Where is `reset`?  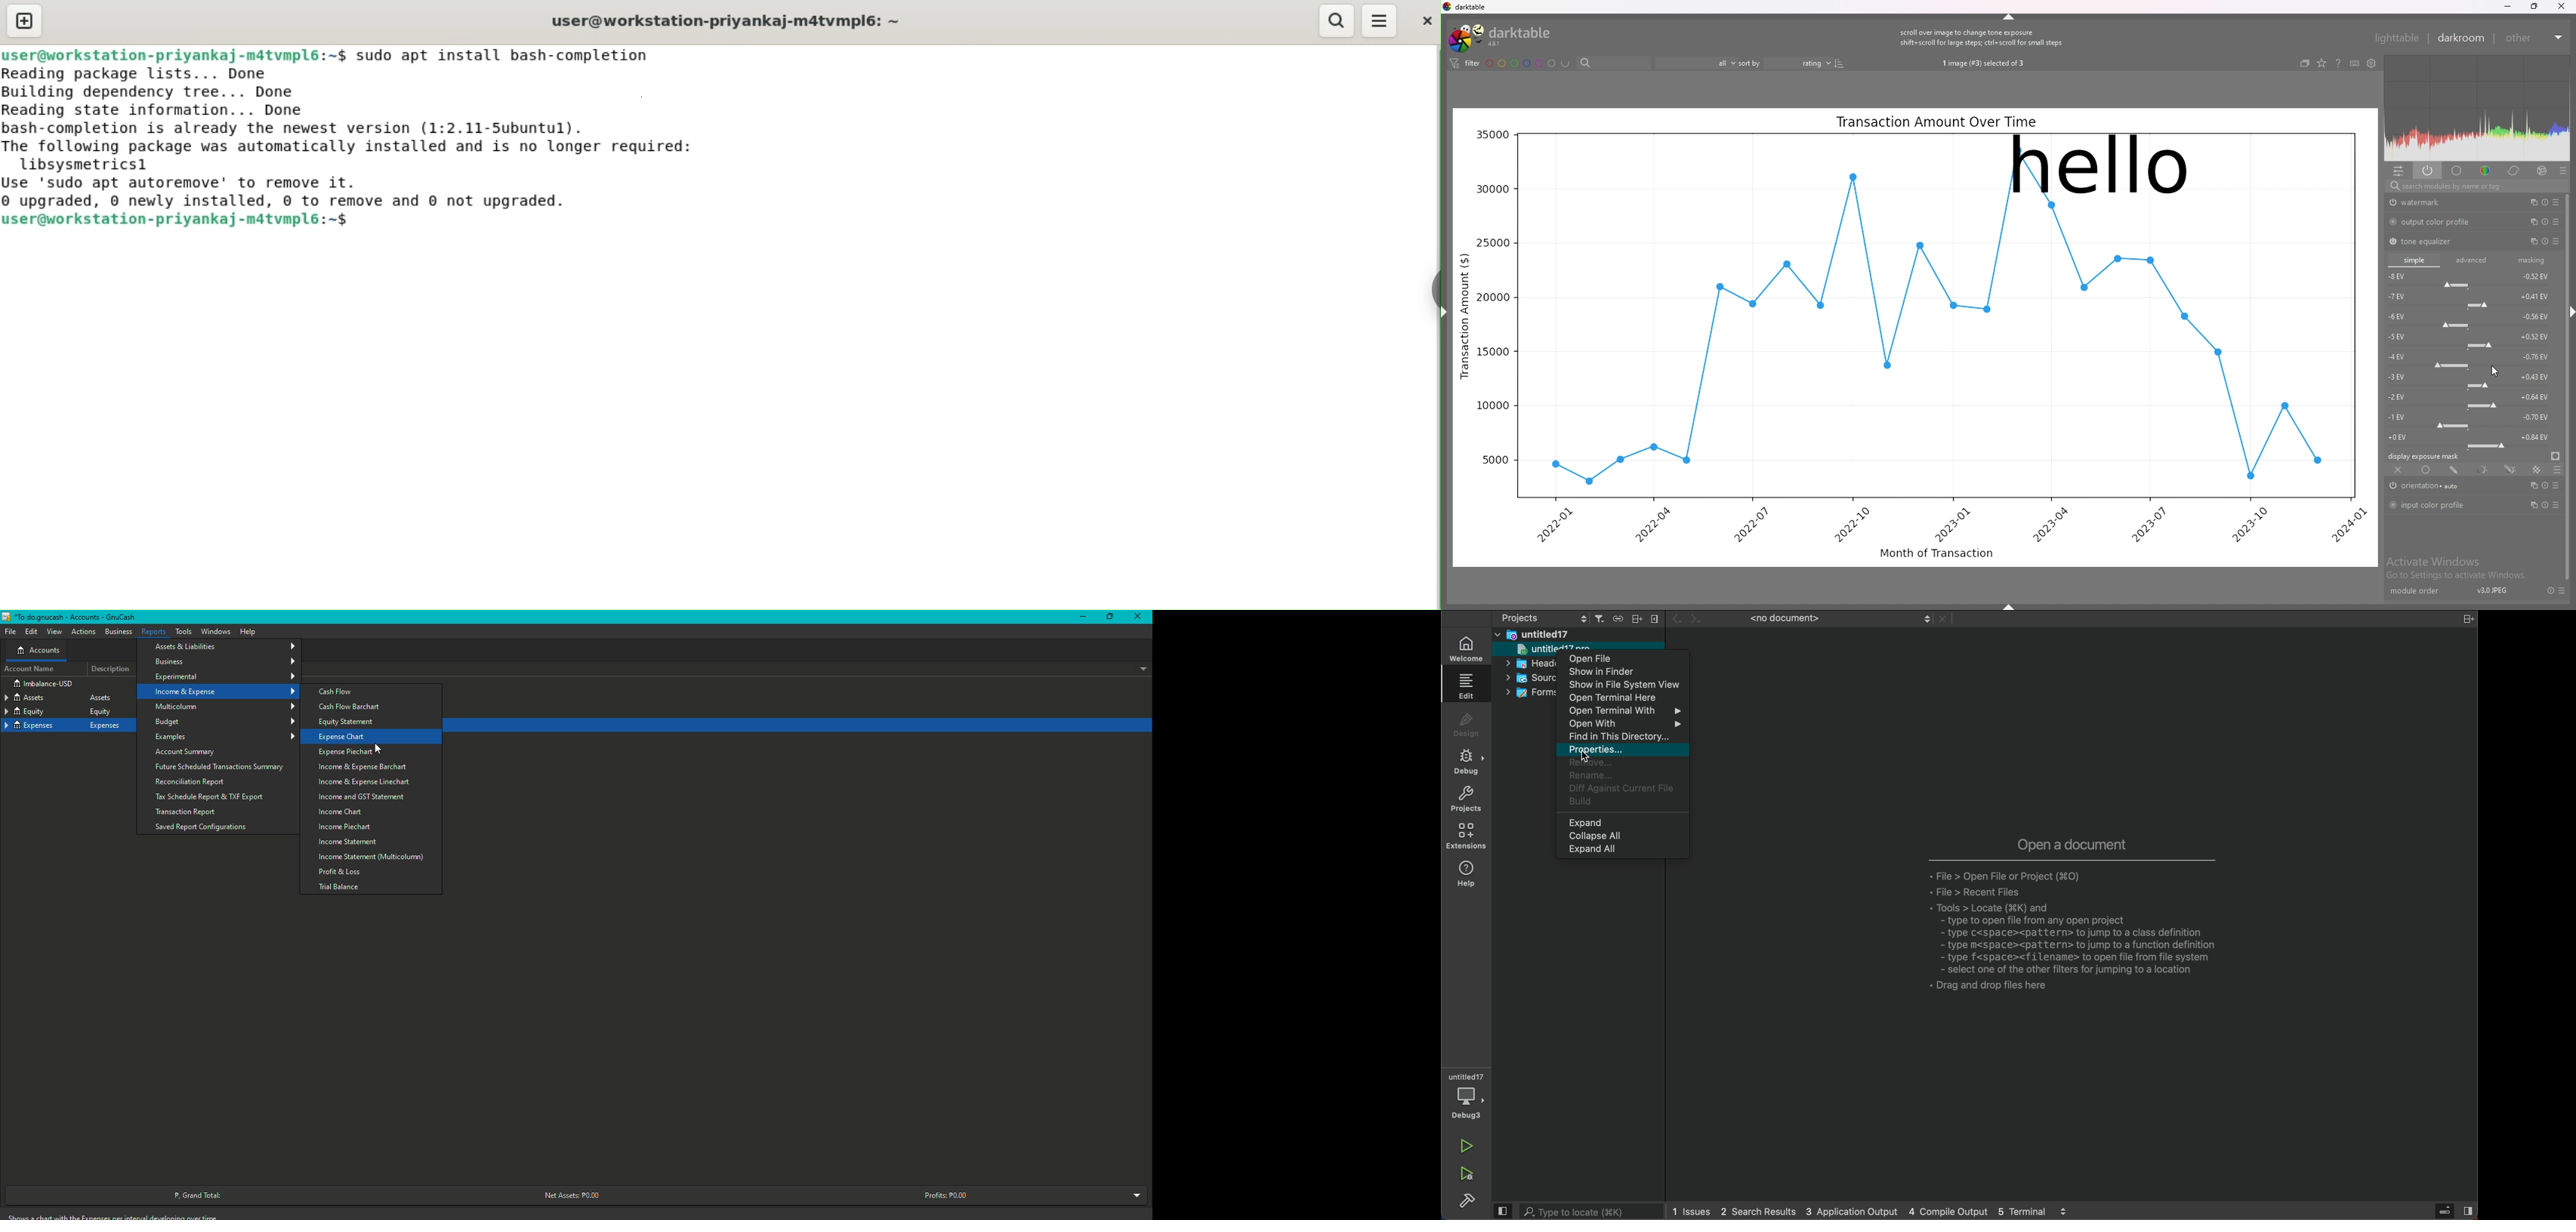
reset is located at coordinates (2548, 590).